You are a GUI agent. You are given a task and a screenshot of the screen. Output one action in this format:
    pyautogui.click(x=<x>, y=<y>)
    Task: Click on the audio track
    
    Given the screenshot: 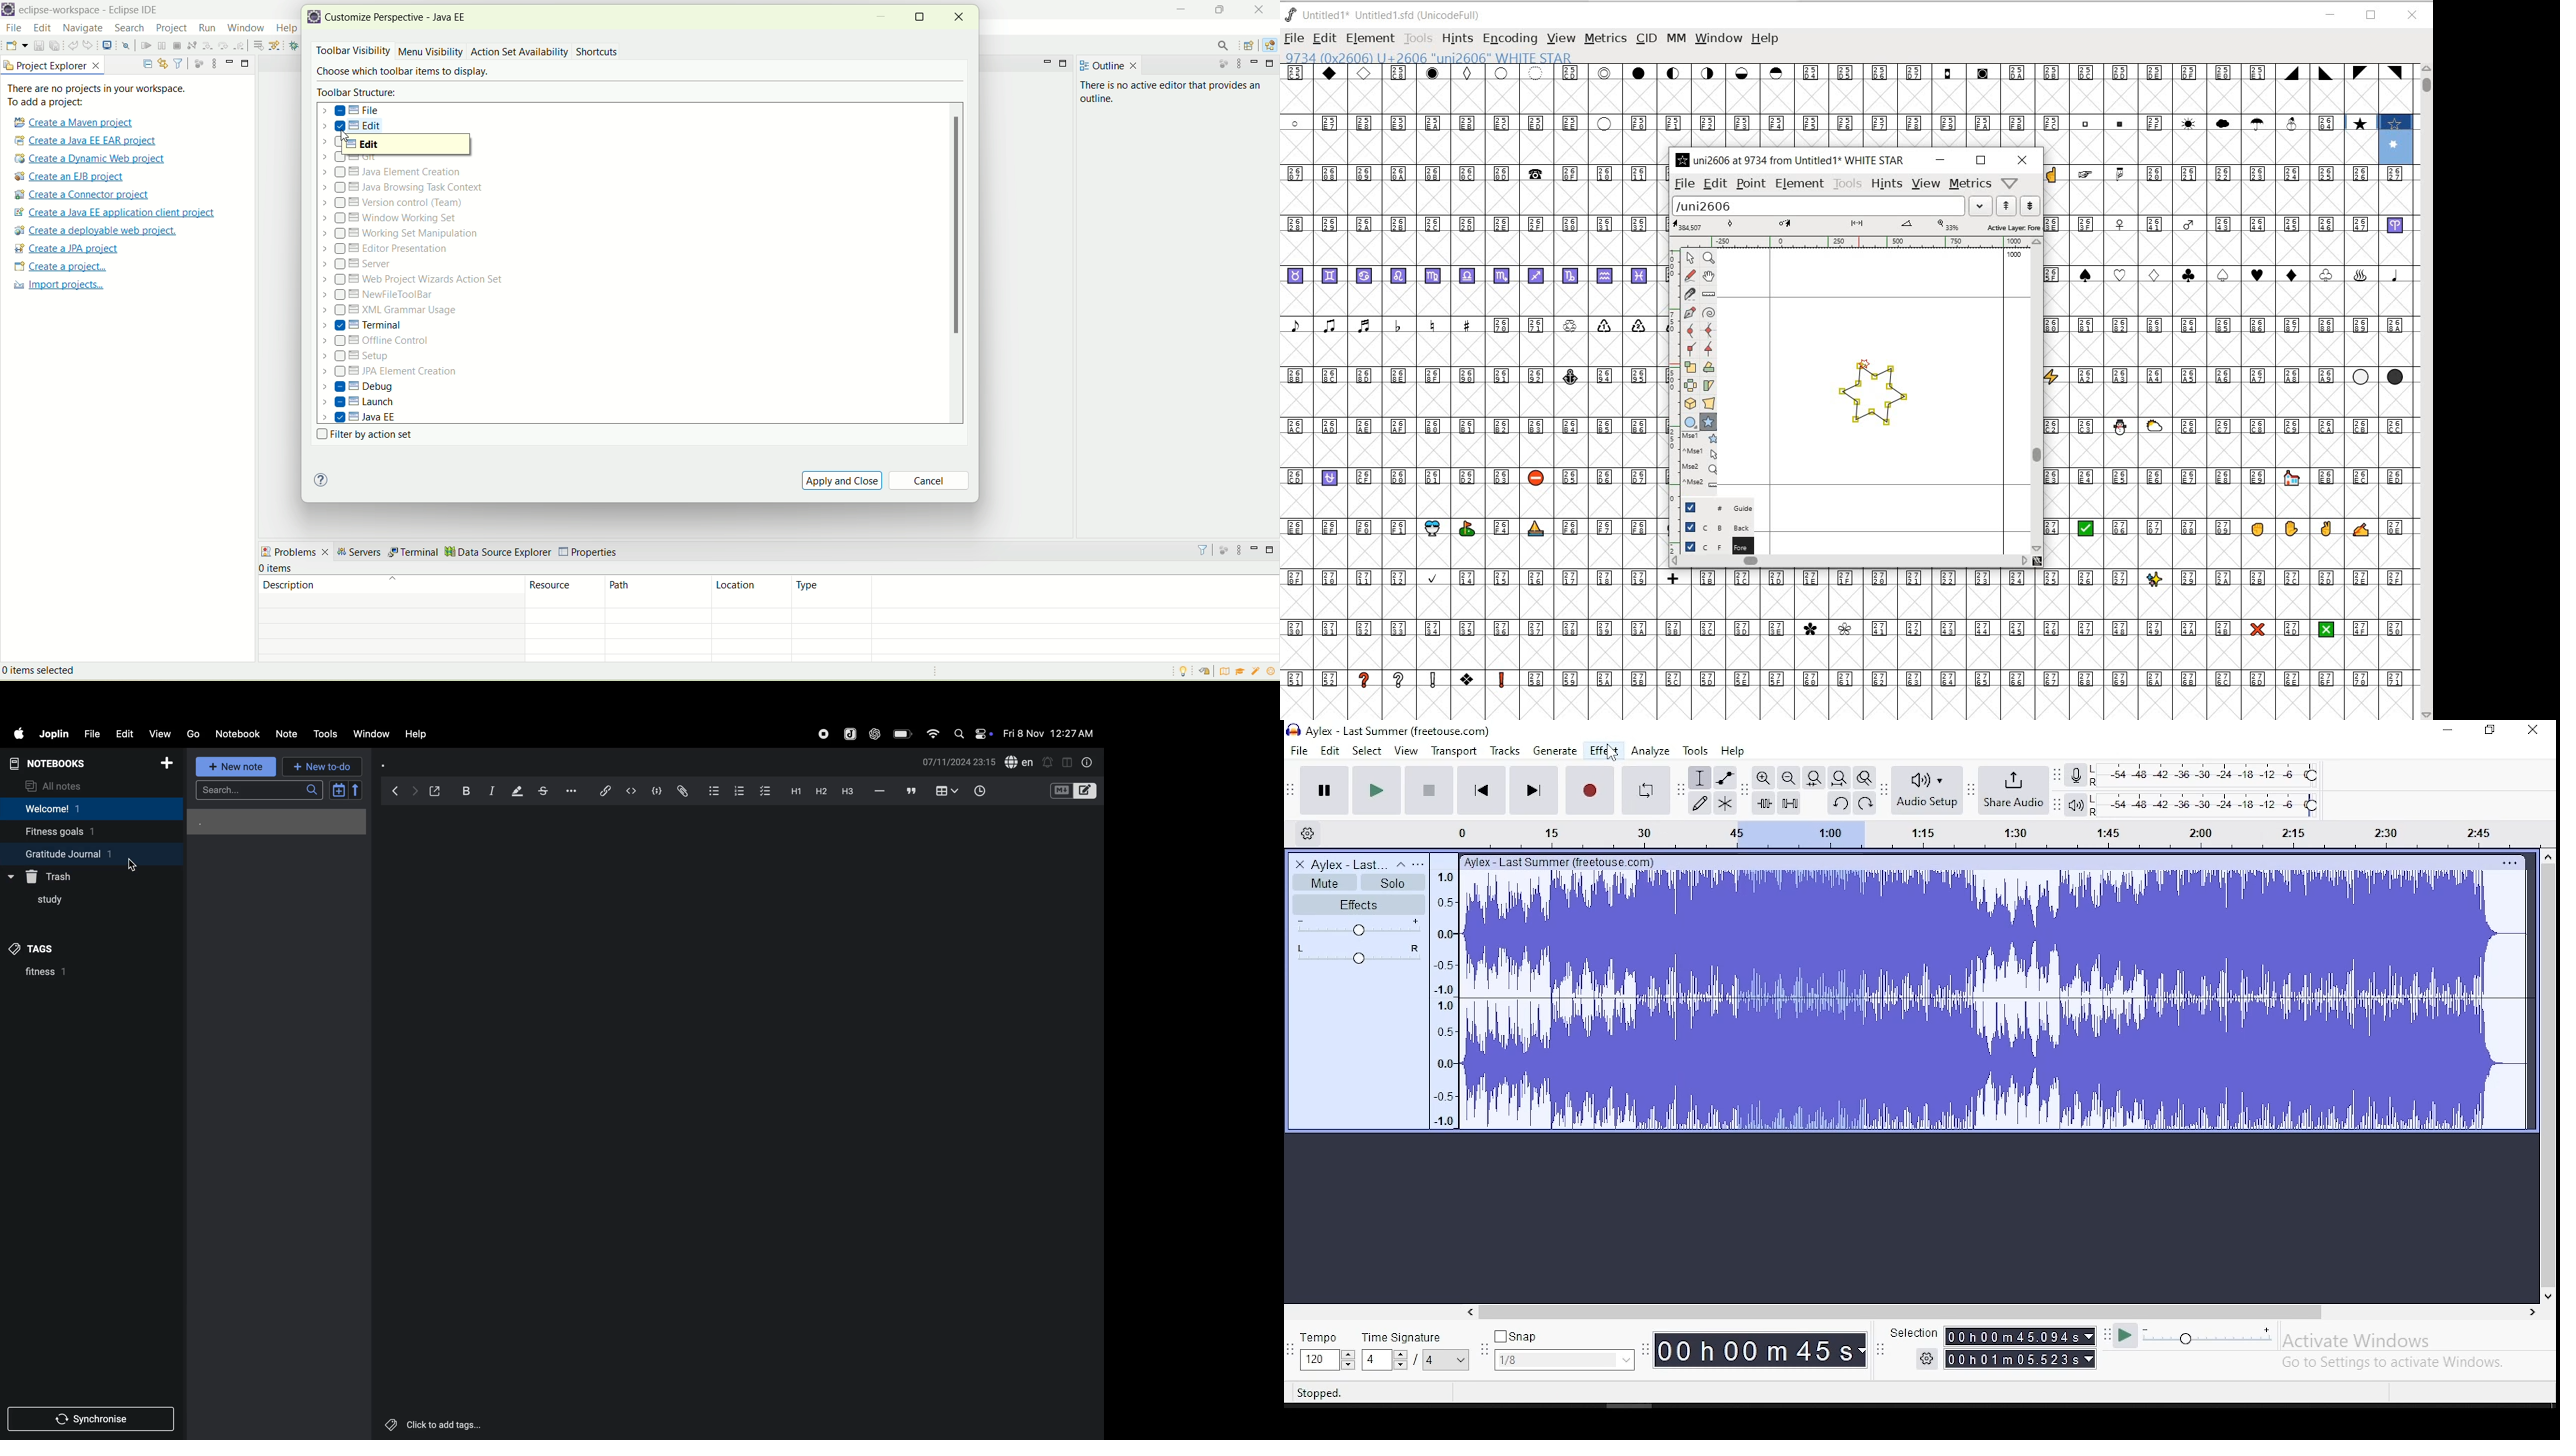 What is the action you would take?
    pyautogui.click(x=1995, y=1001)
    